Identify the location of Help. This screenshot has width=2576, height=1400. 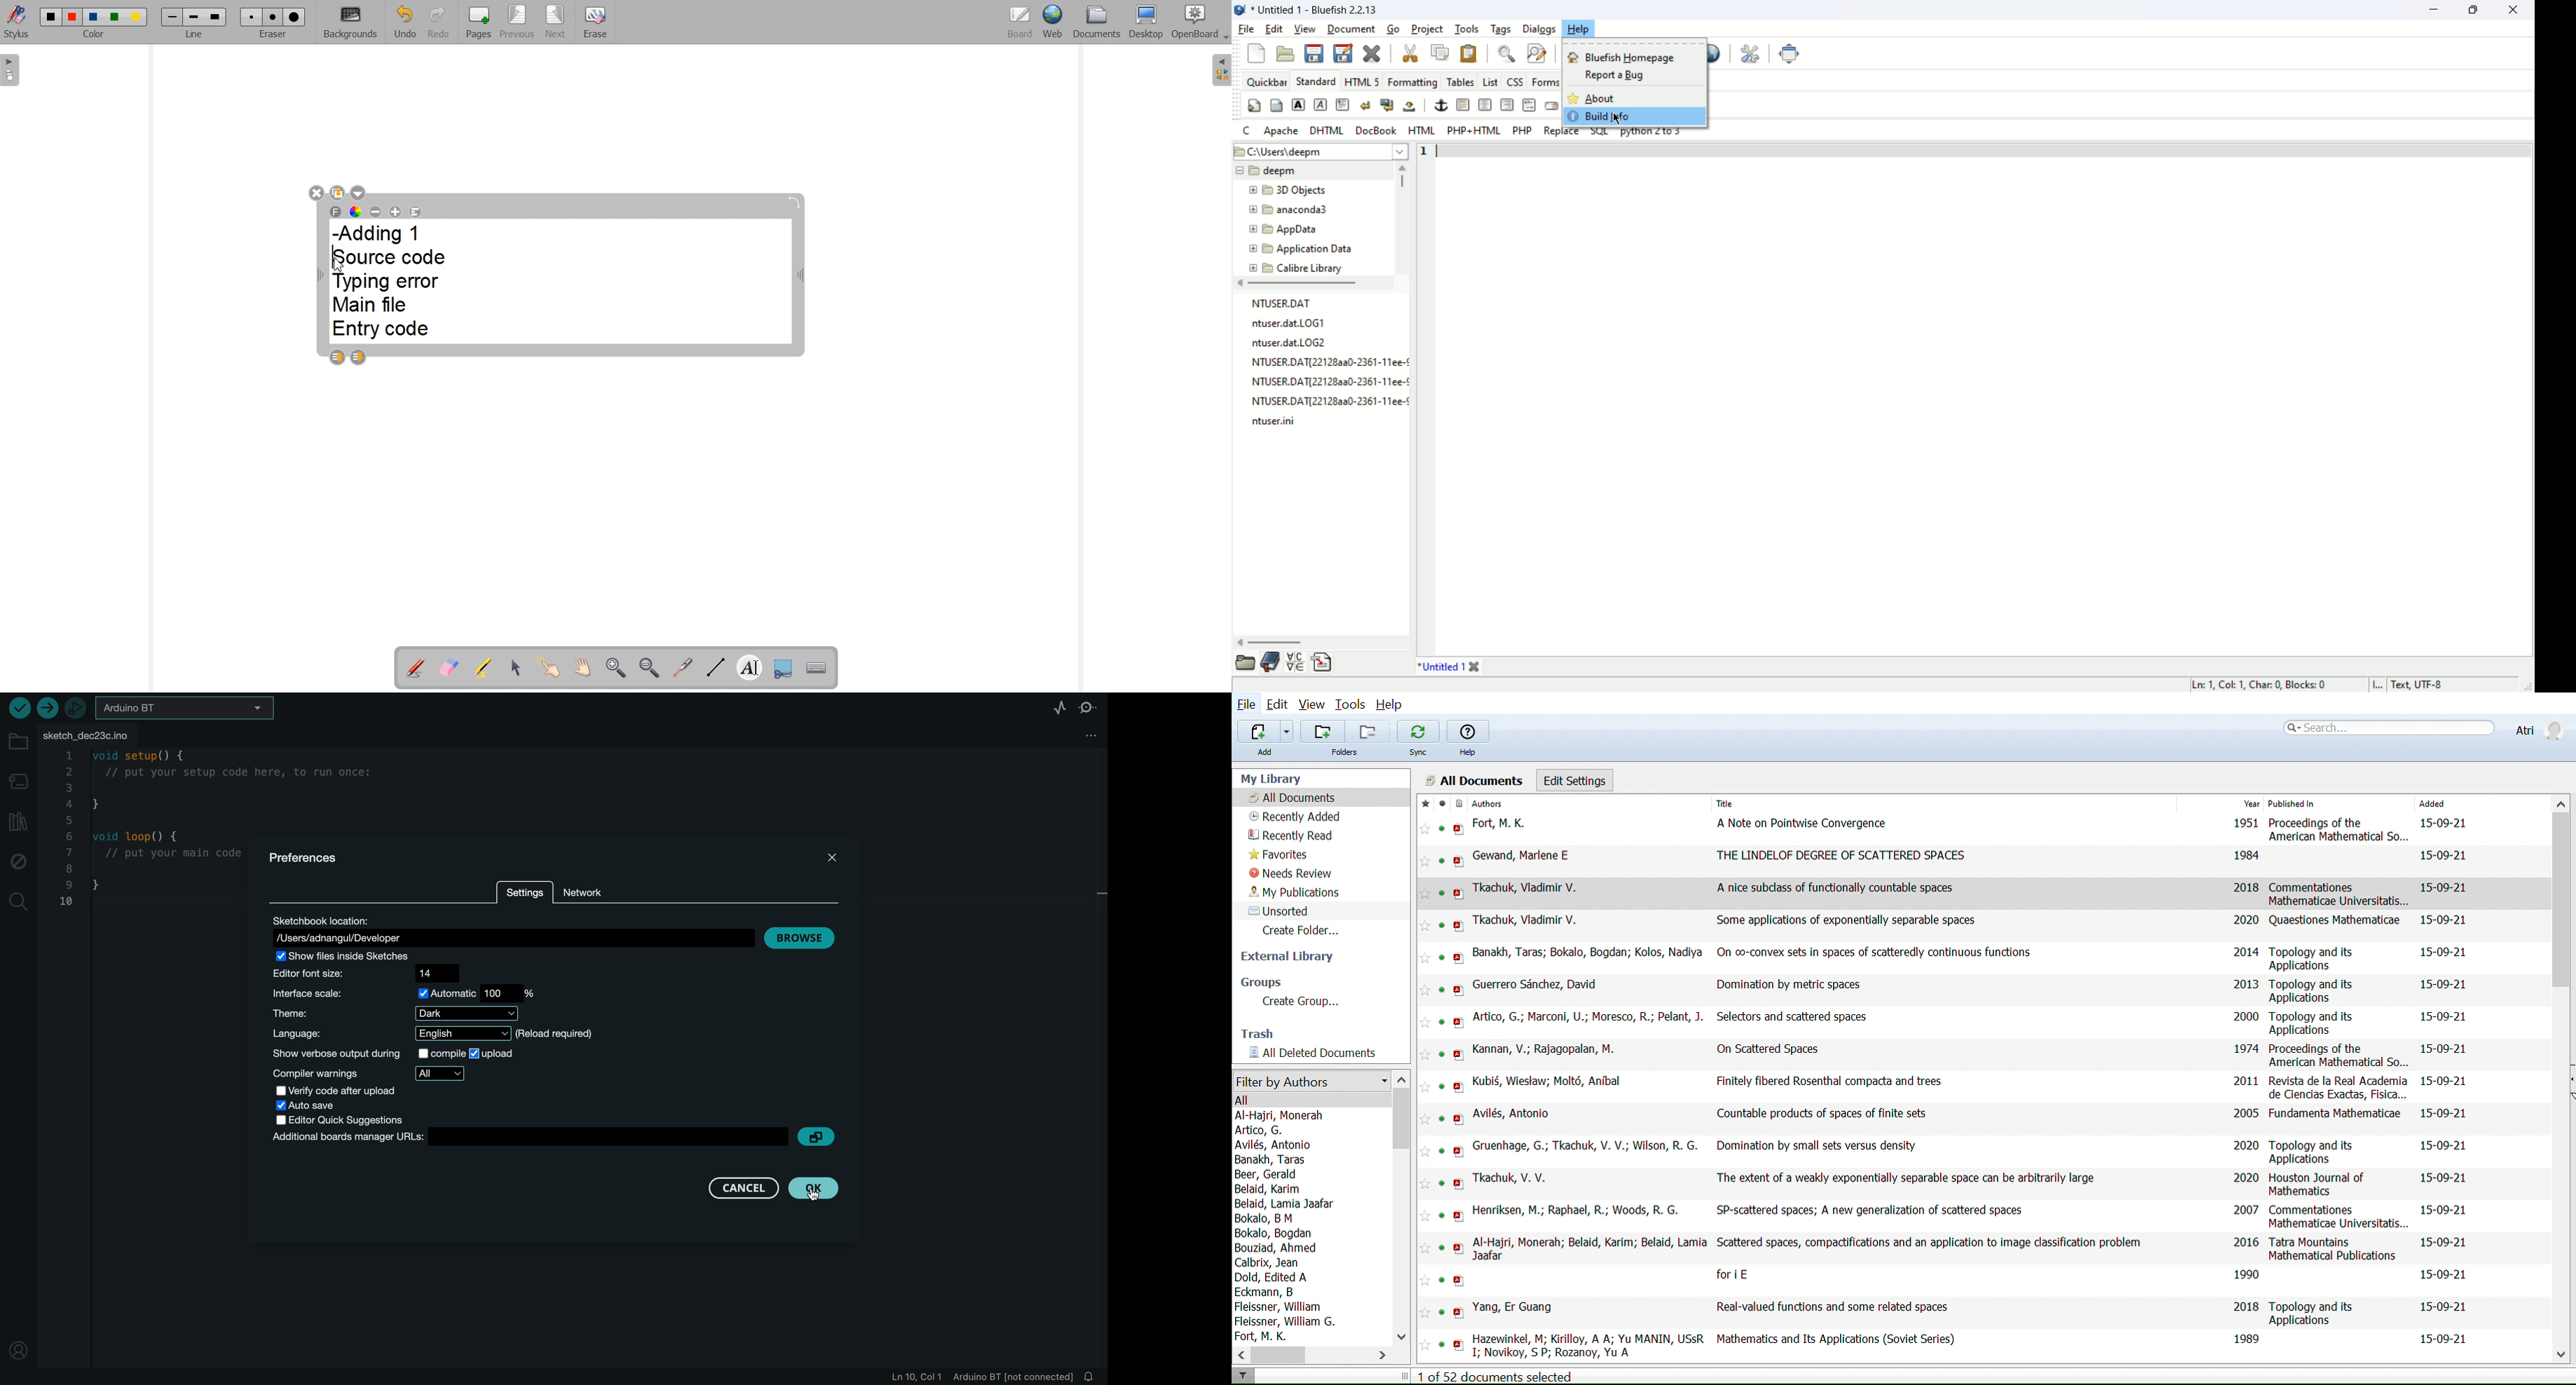
(1469, 753).